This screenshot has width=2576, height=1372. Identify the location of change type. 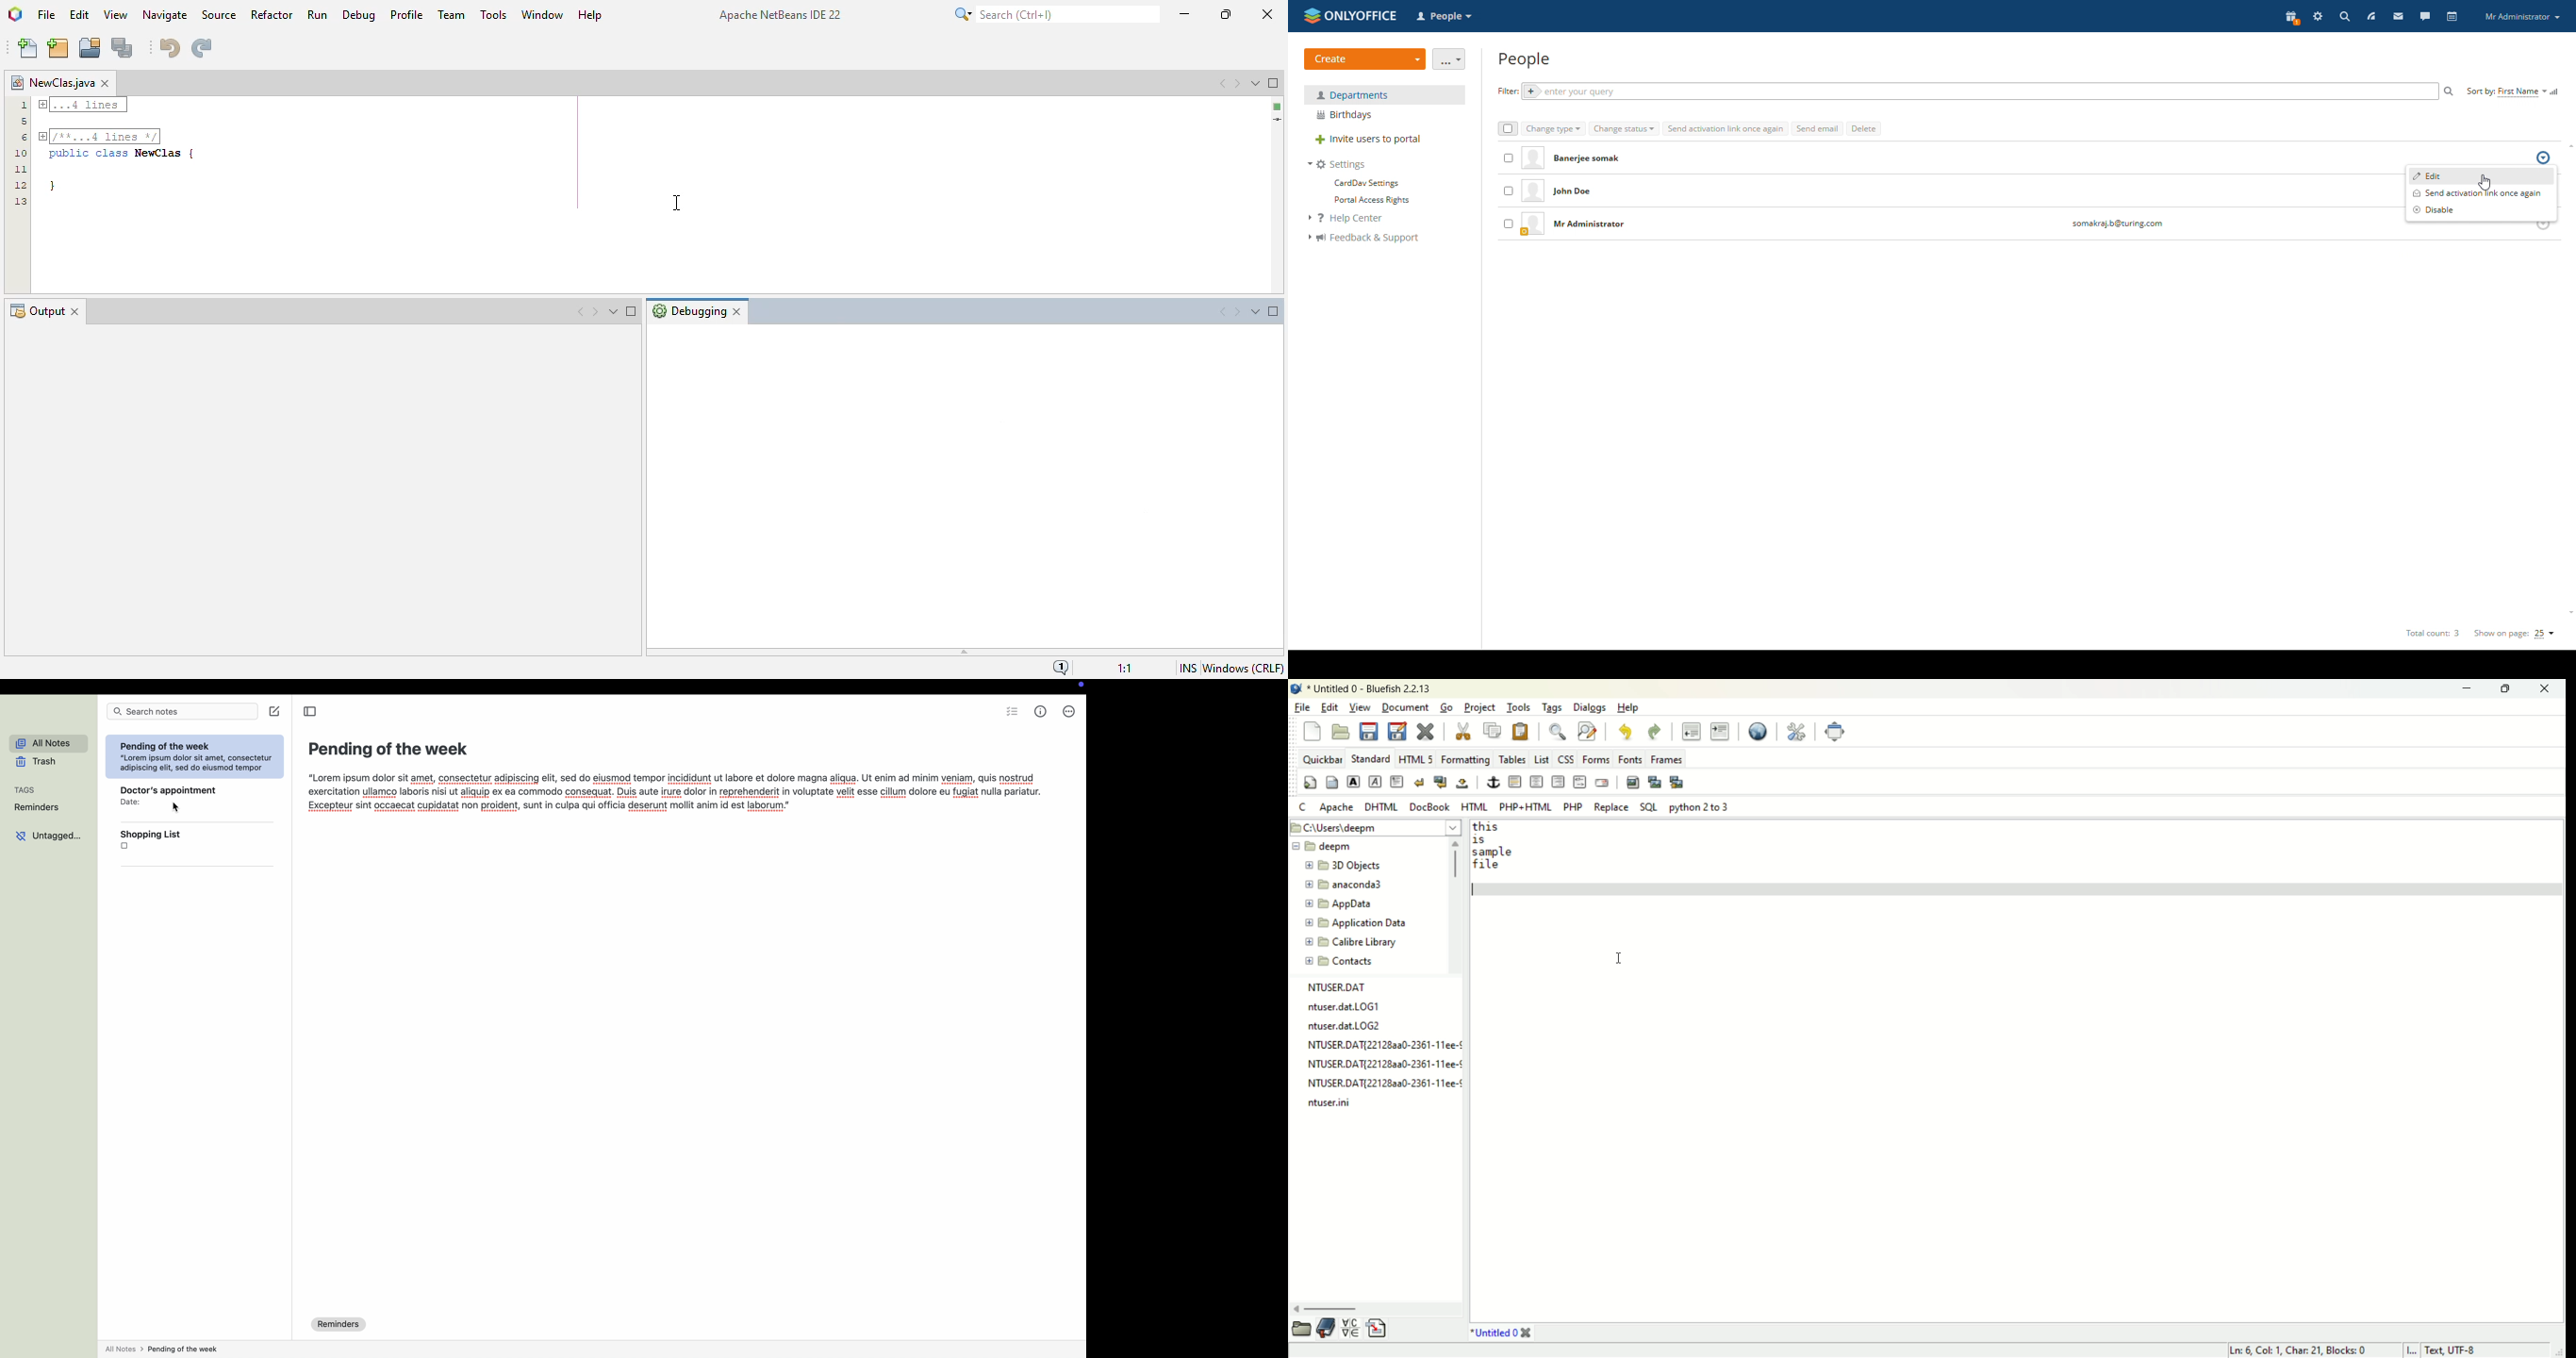
(1554, 129).